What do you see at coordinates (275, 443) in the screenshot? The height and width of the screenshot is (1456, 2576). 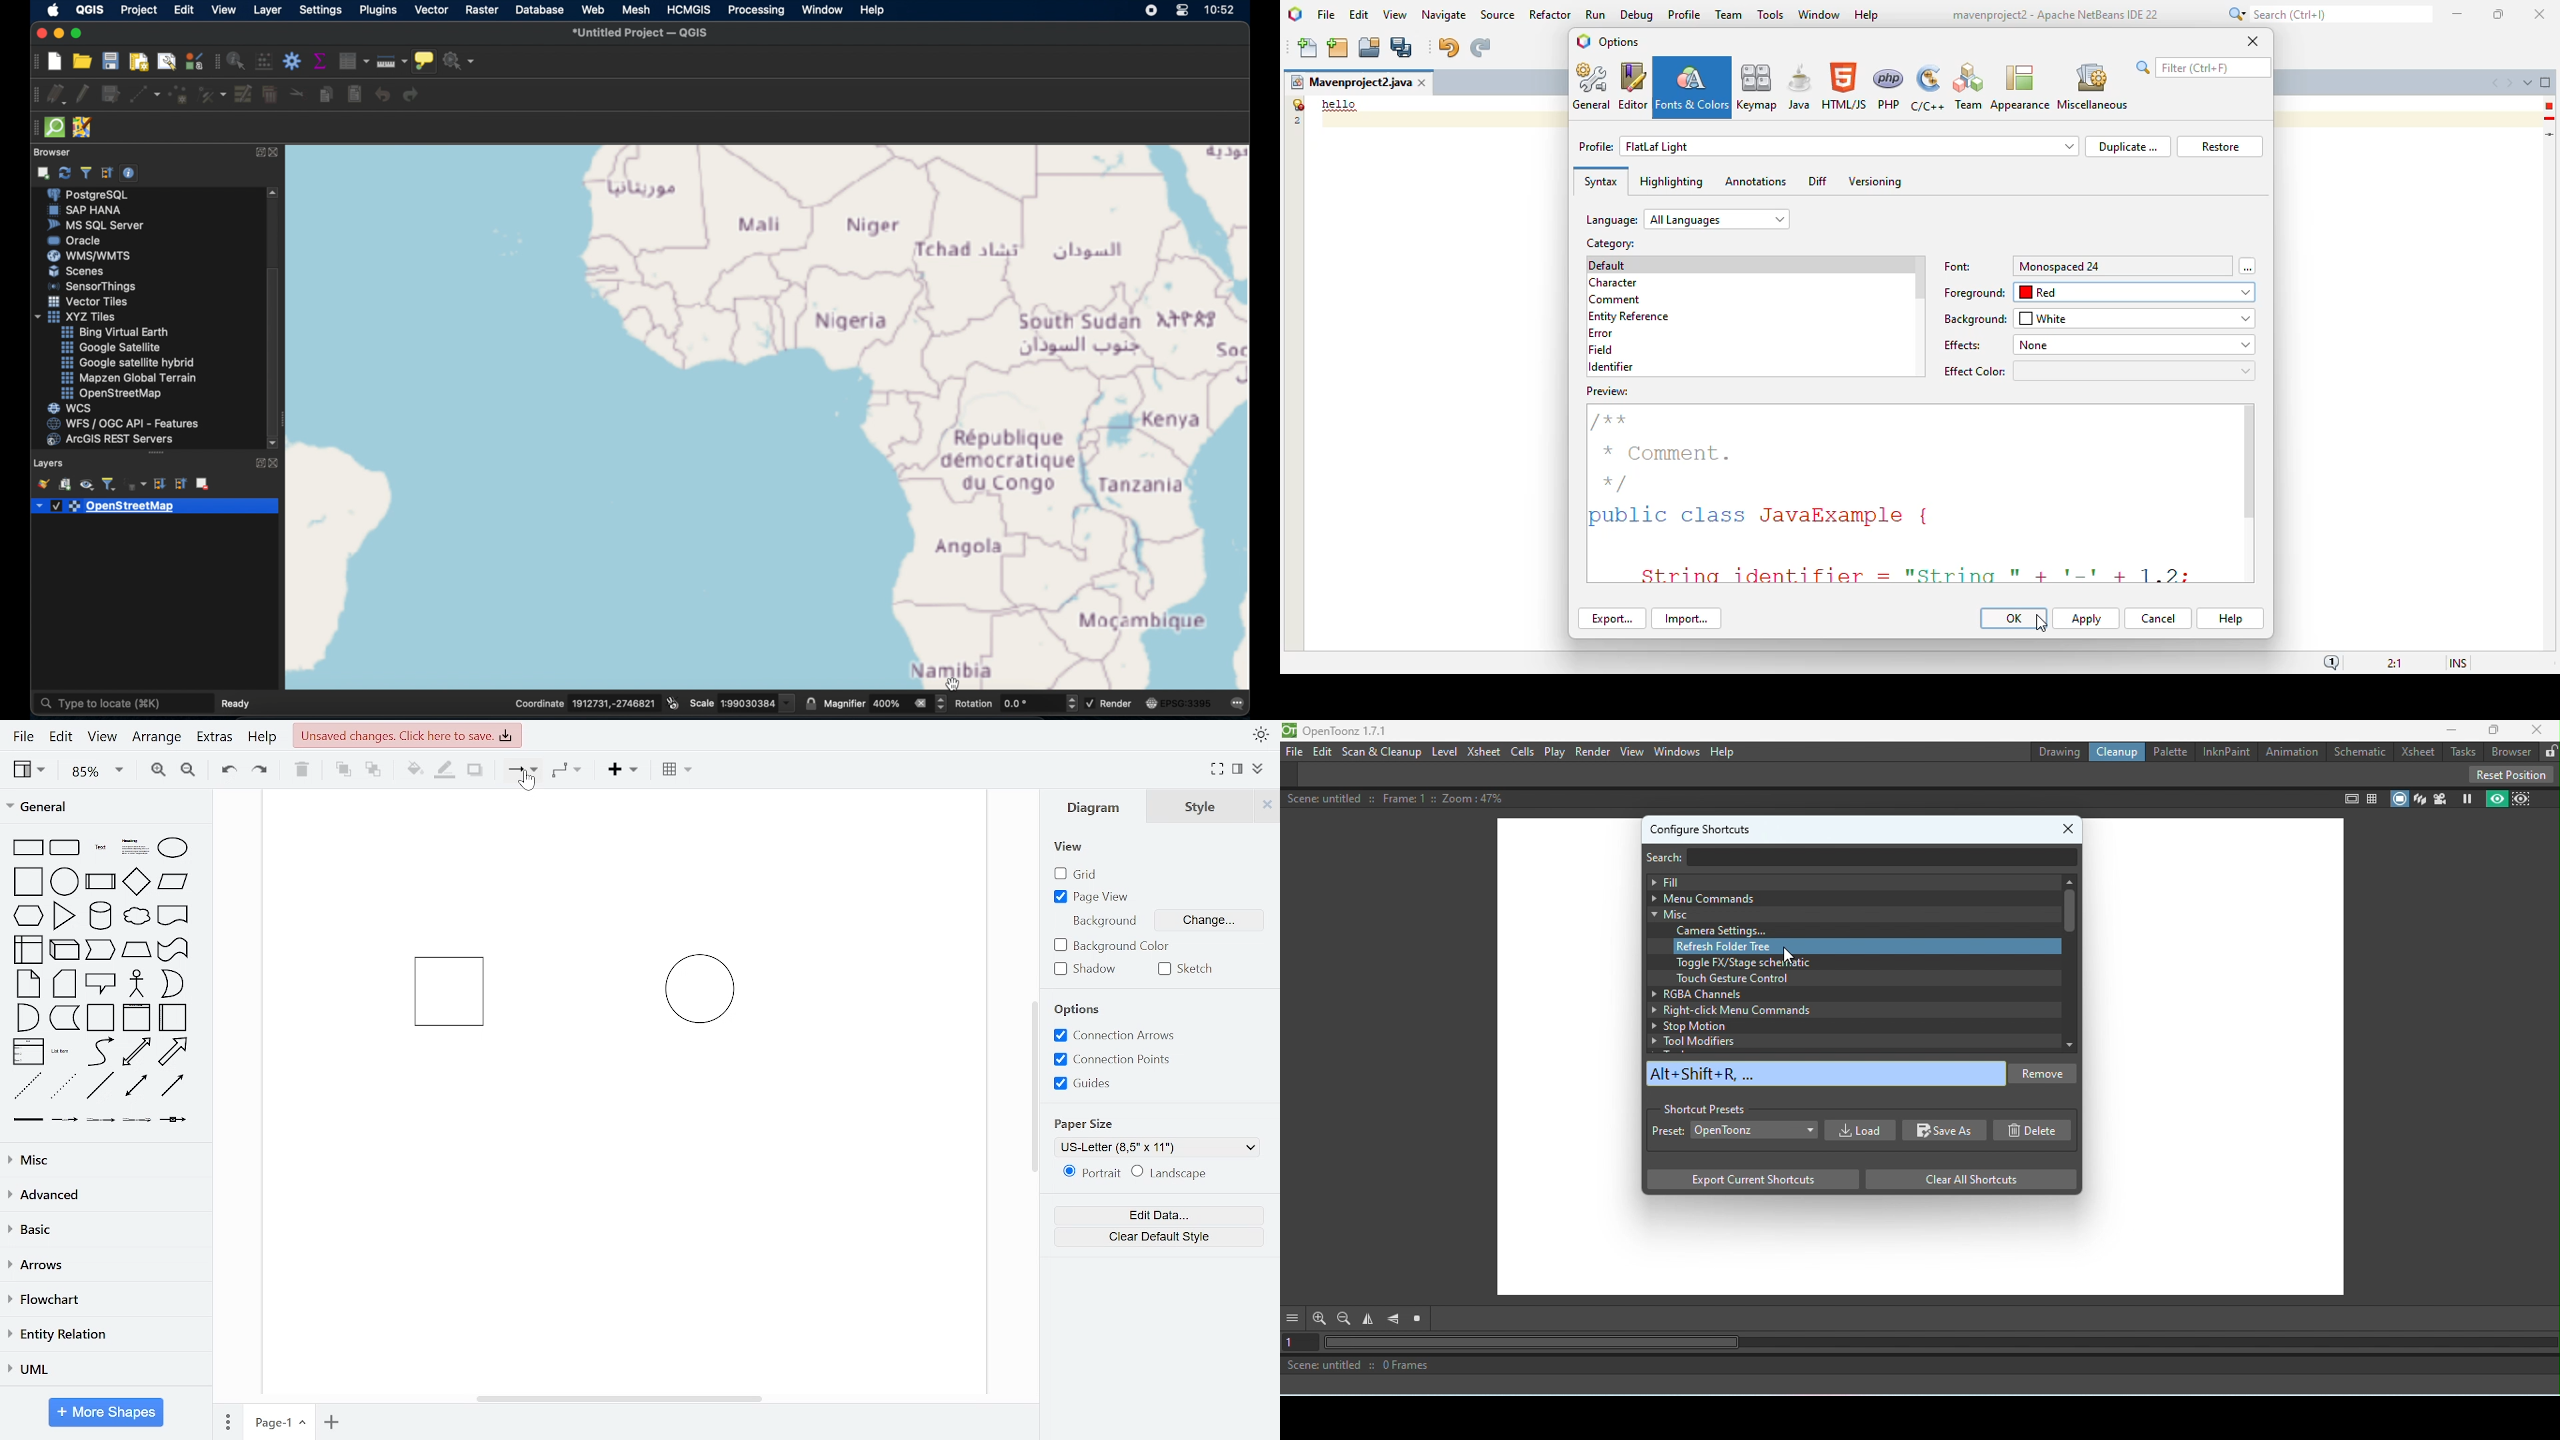 I see `scroll down arrow` at bounding box center [275, 443].